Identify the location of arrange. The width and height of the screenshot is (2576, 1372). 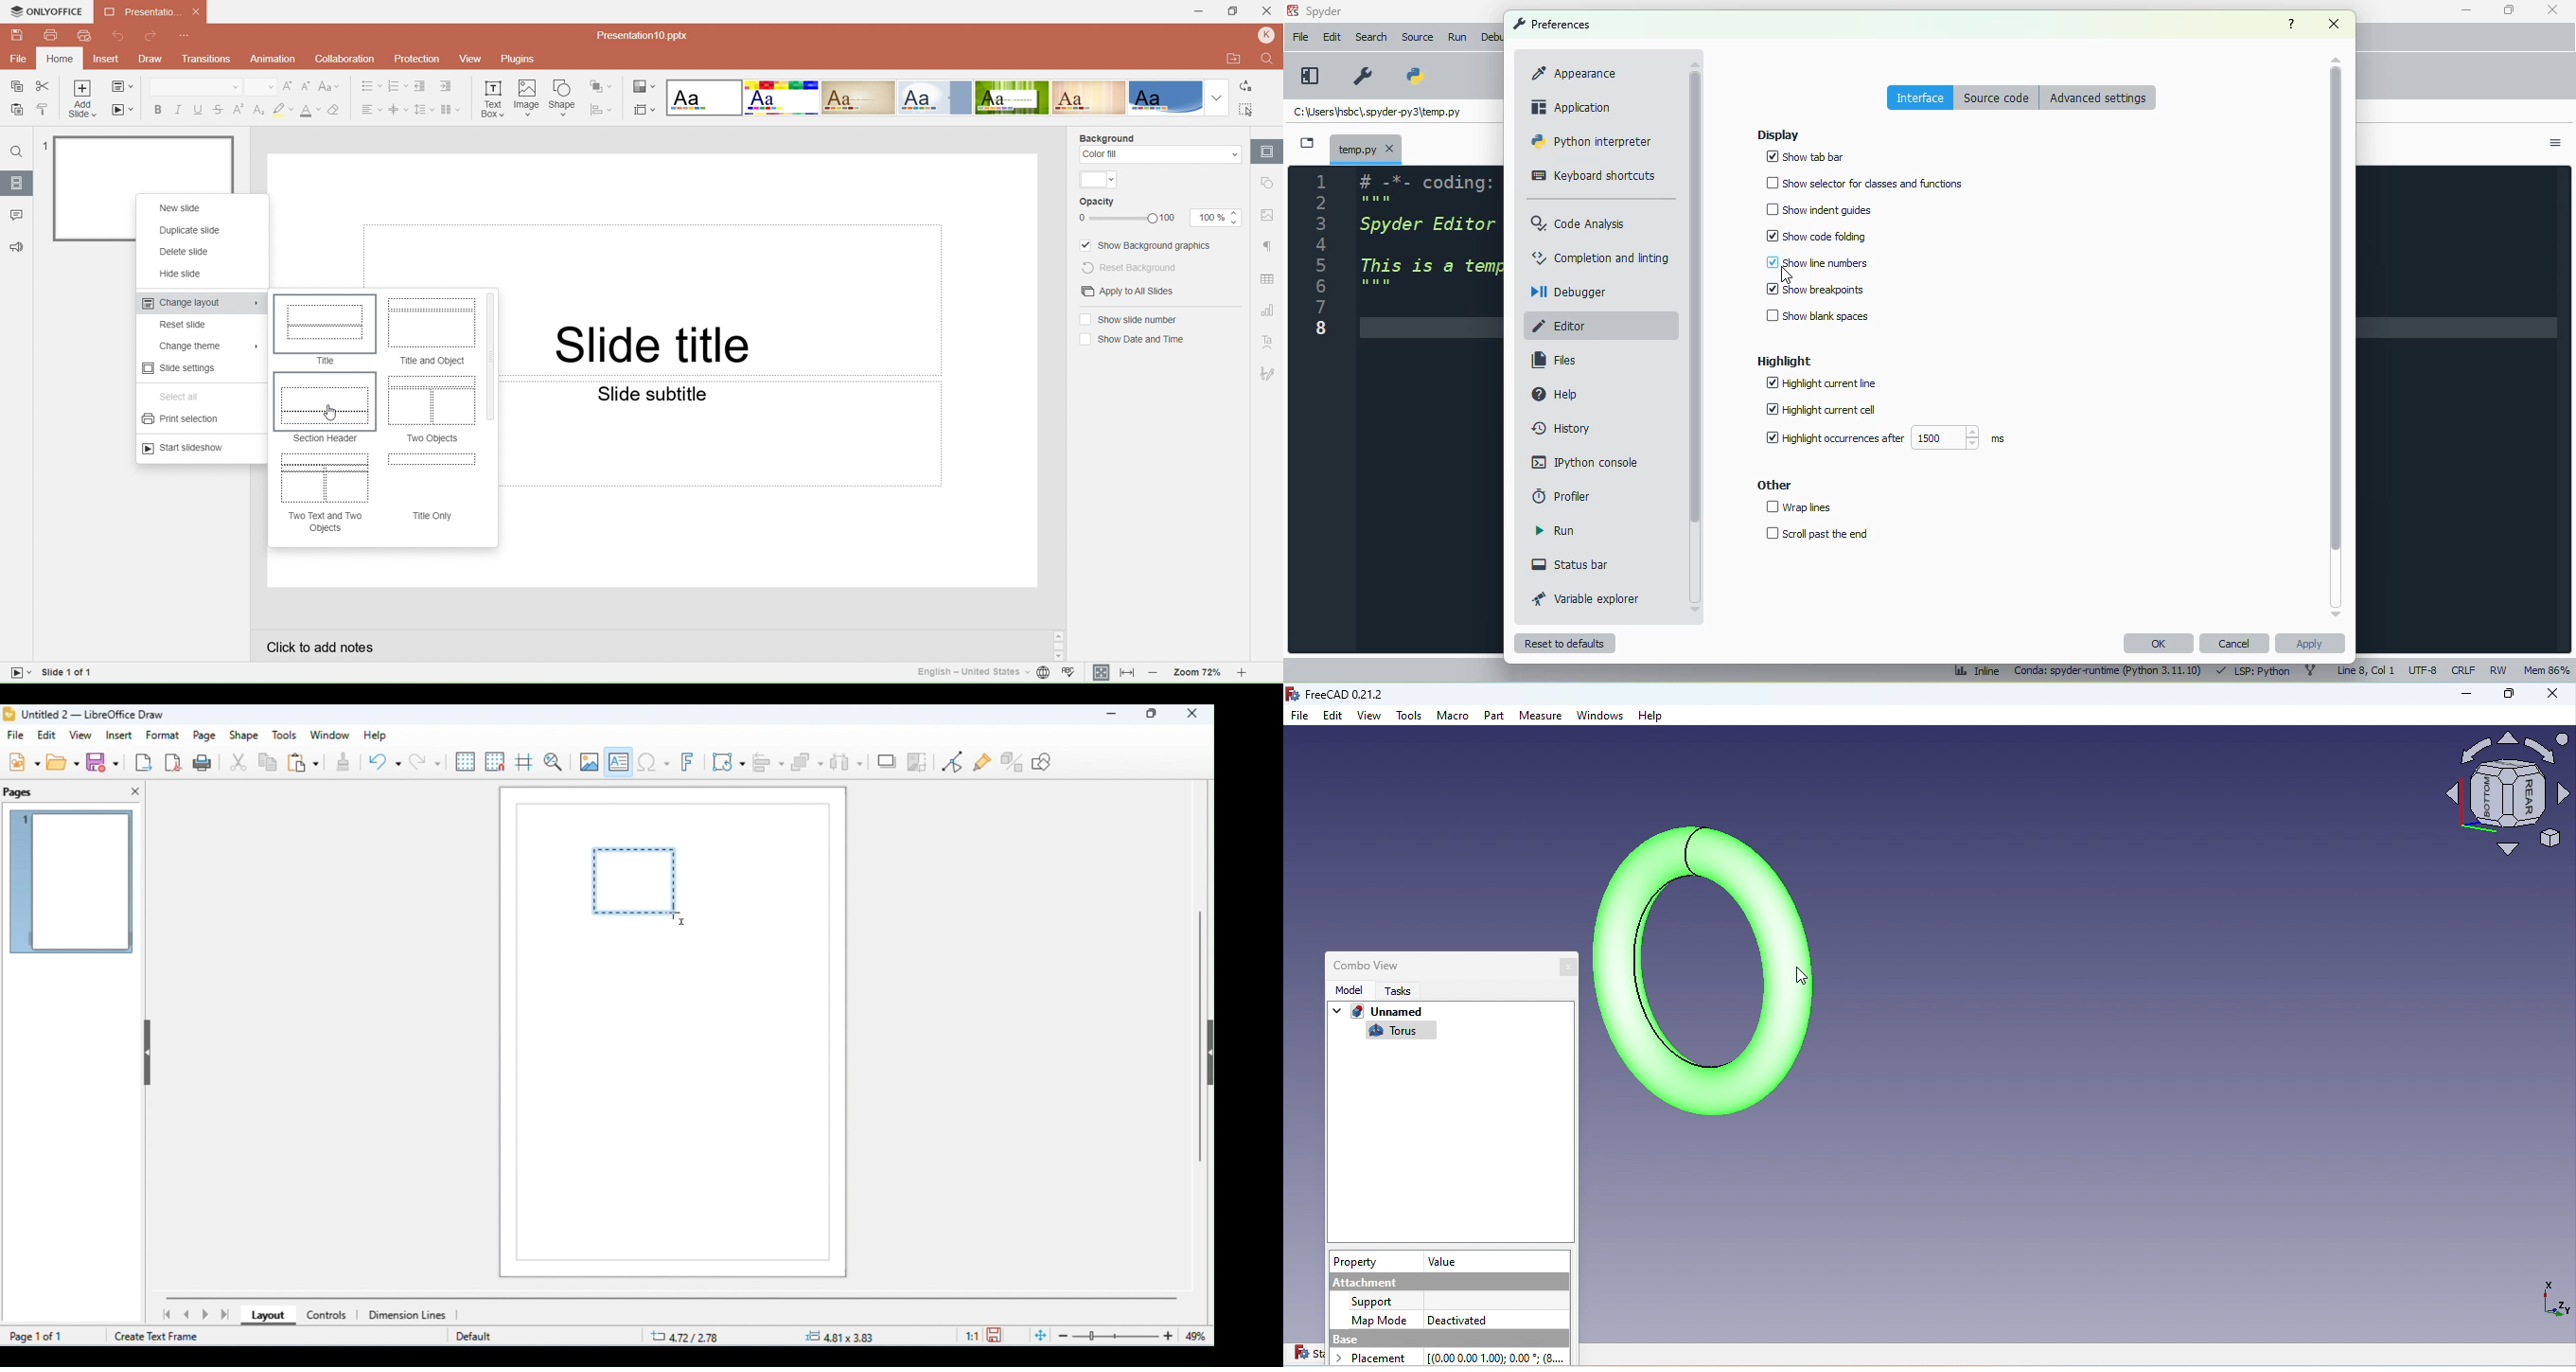
(808, 763).